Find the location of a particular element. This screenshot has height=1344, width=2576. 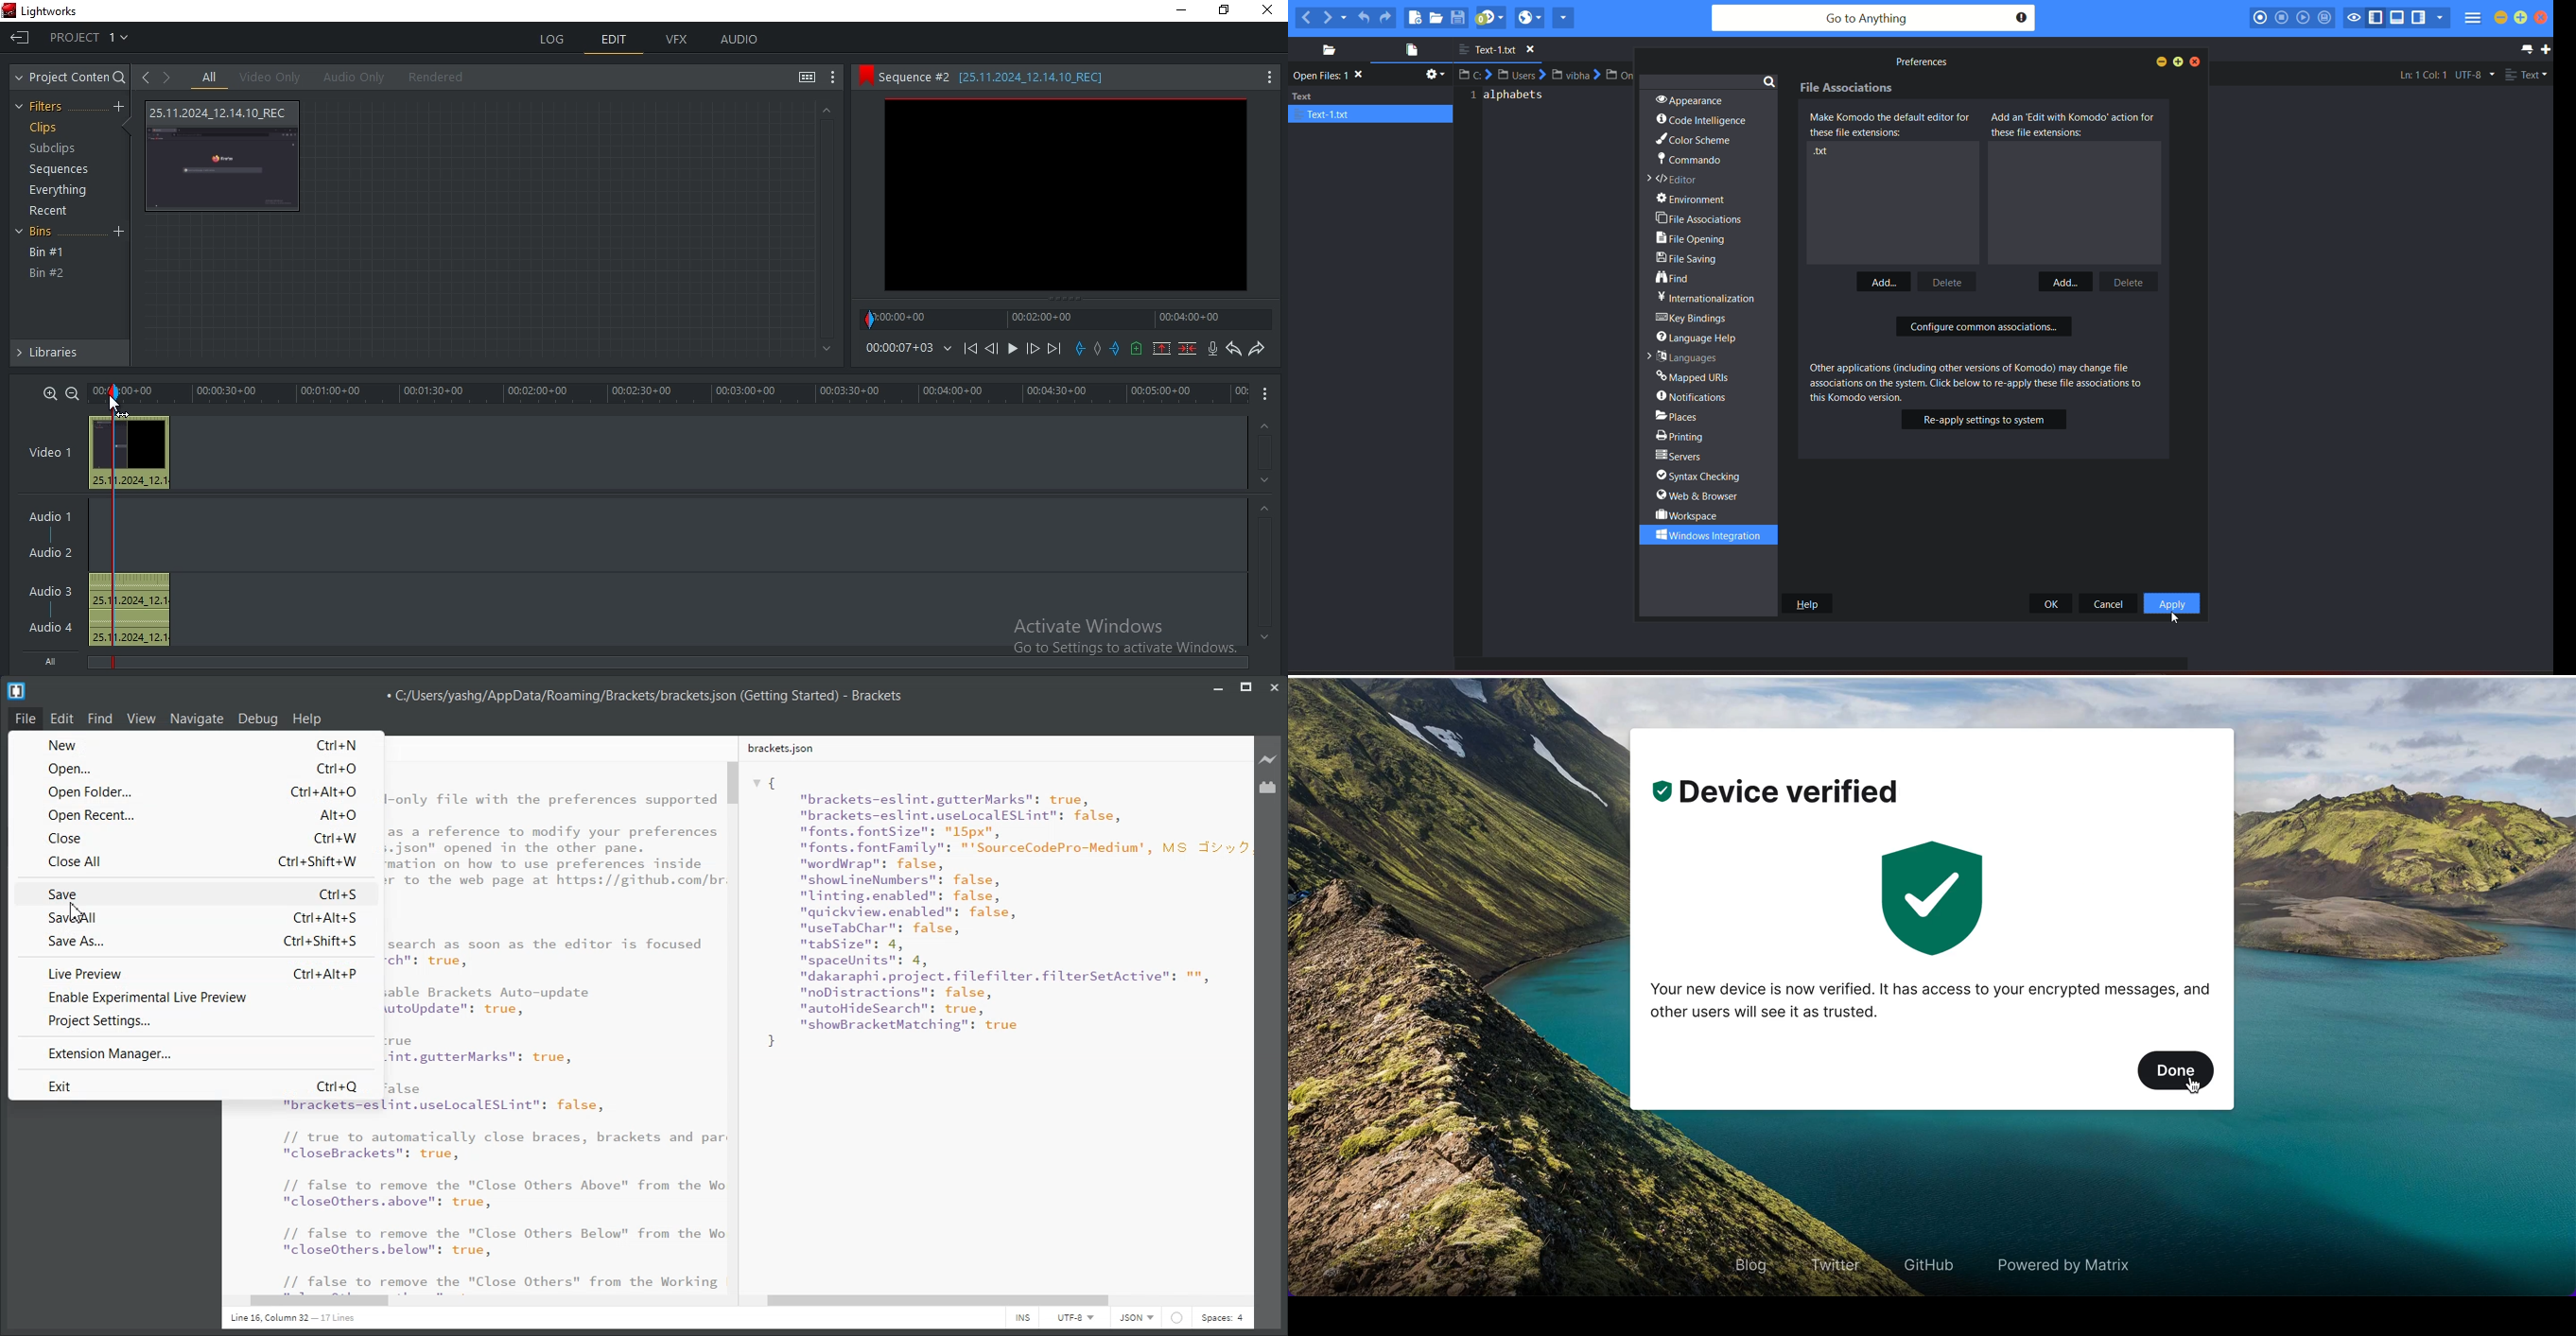

Previous is located at coordinates (991, 348).